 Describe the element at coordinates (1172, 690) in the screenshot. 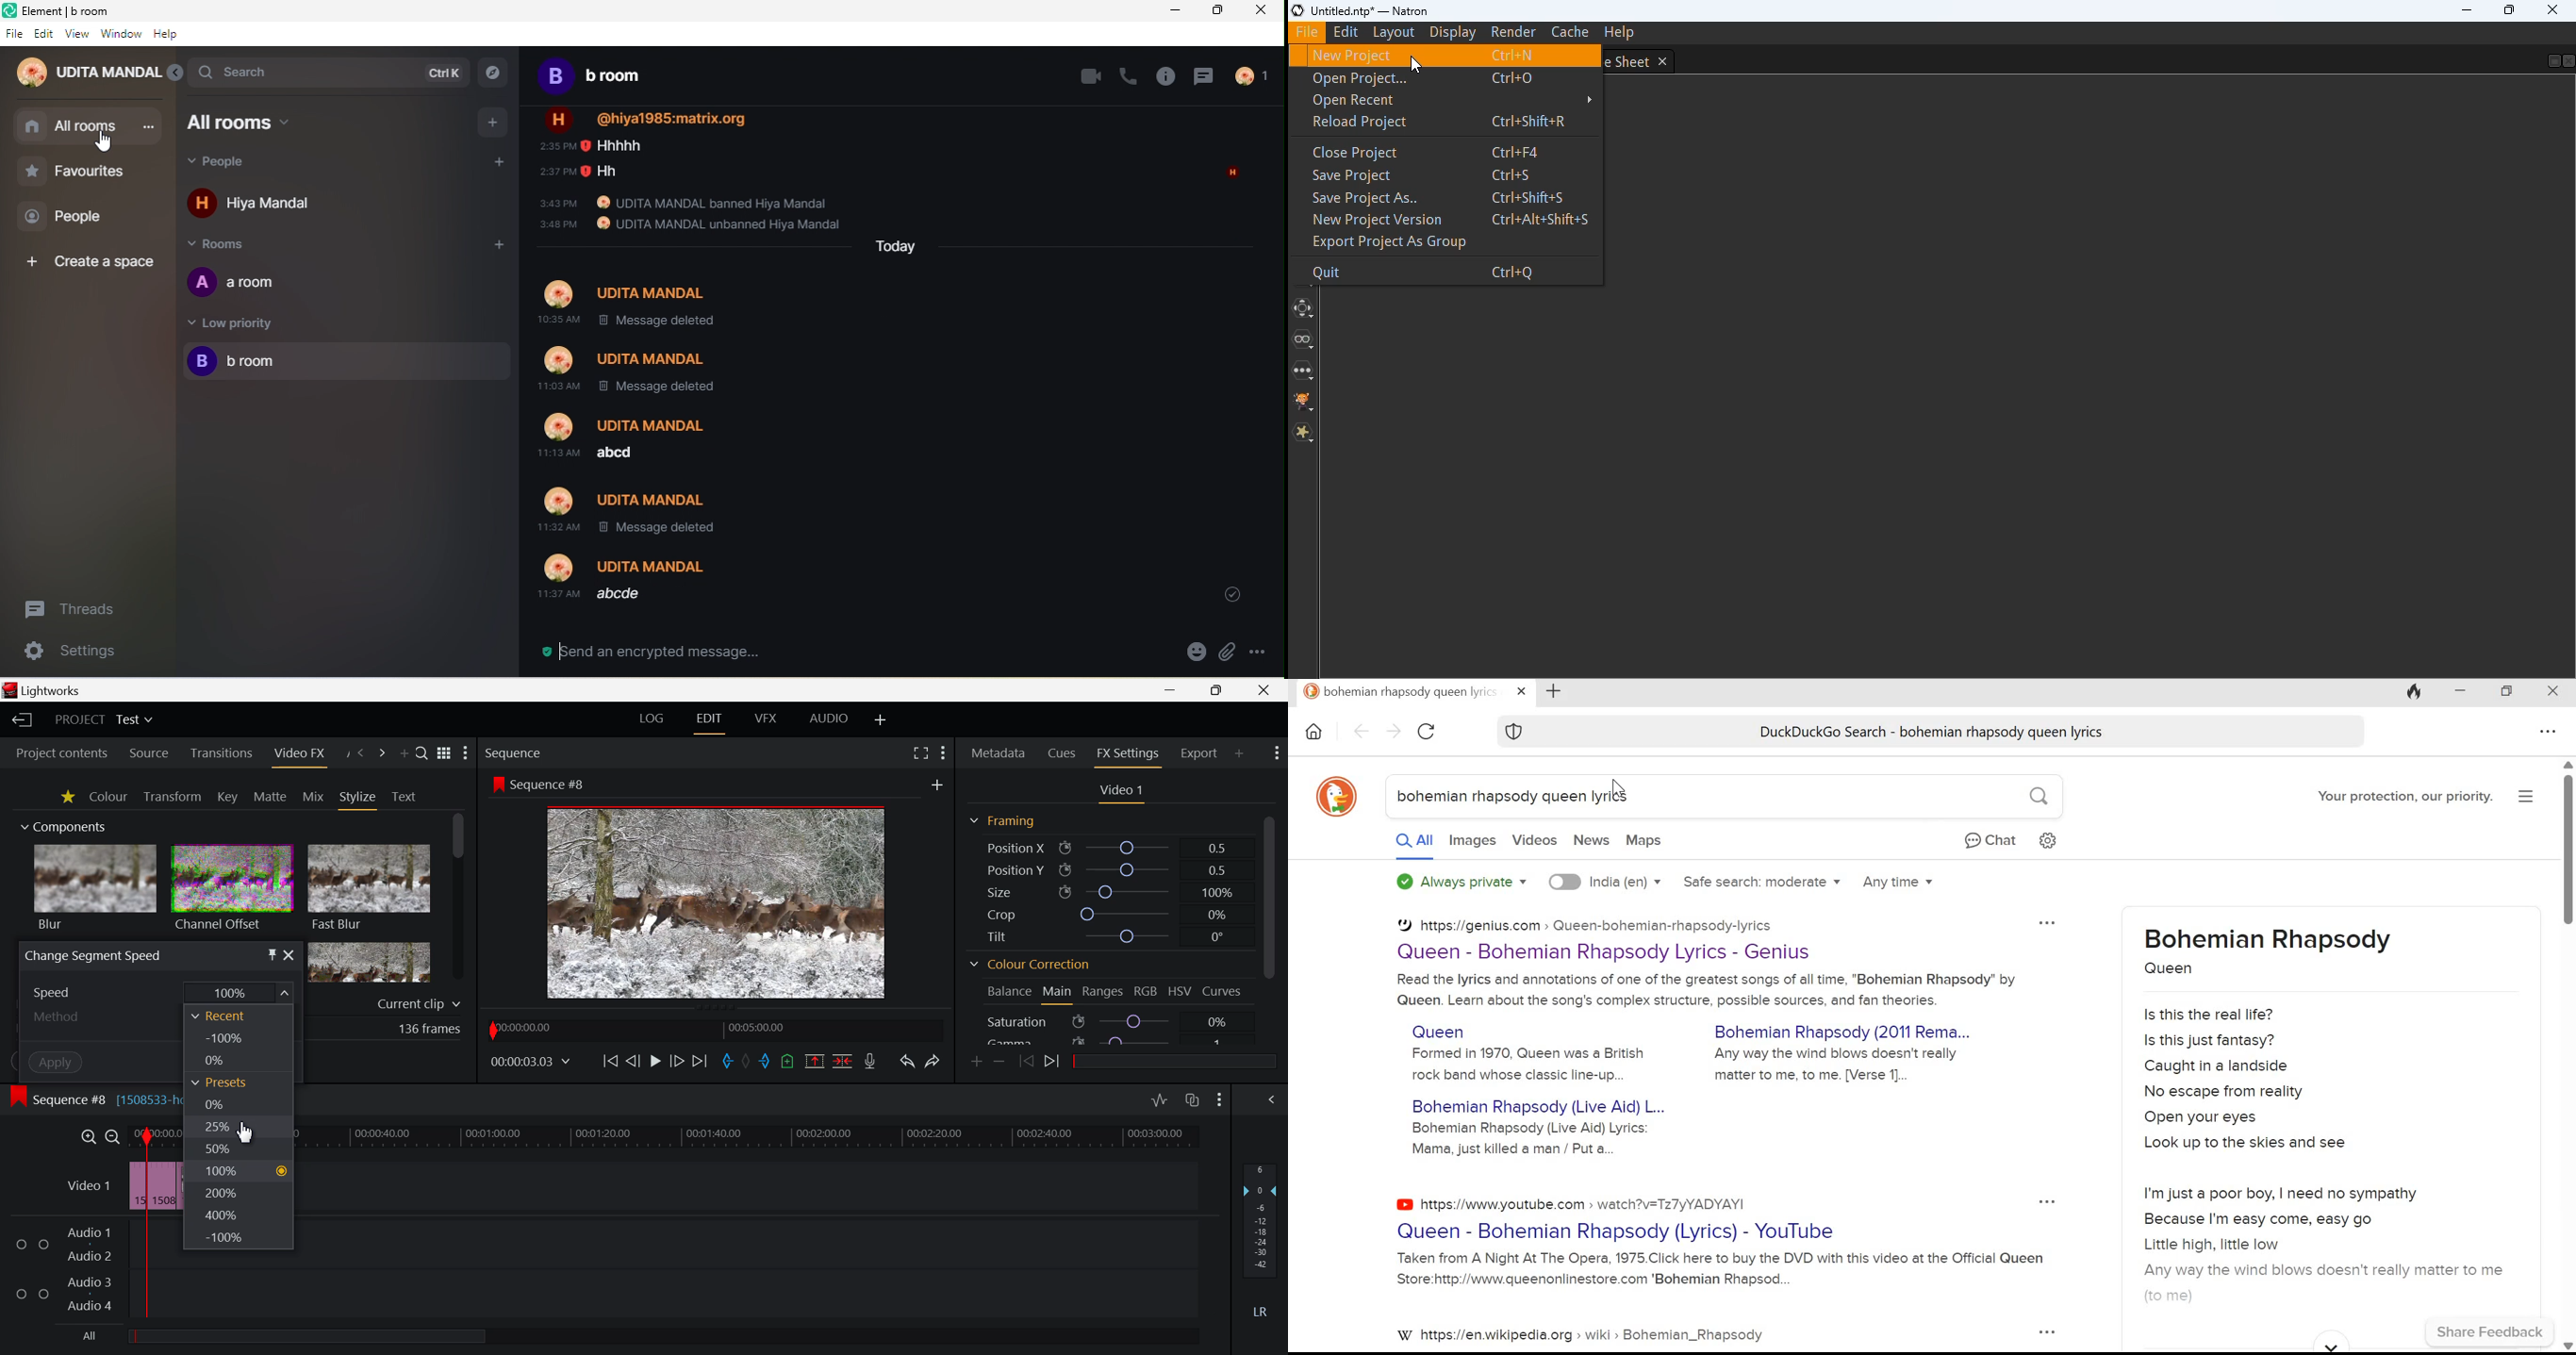

I see `Restore Down` at that location.